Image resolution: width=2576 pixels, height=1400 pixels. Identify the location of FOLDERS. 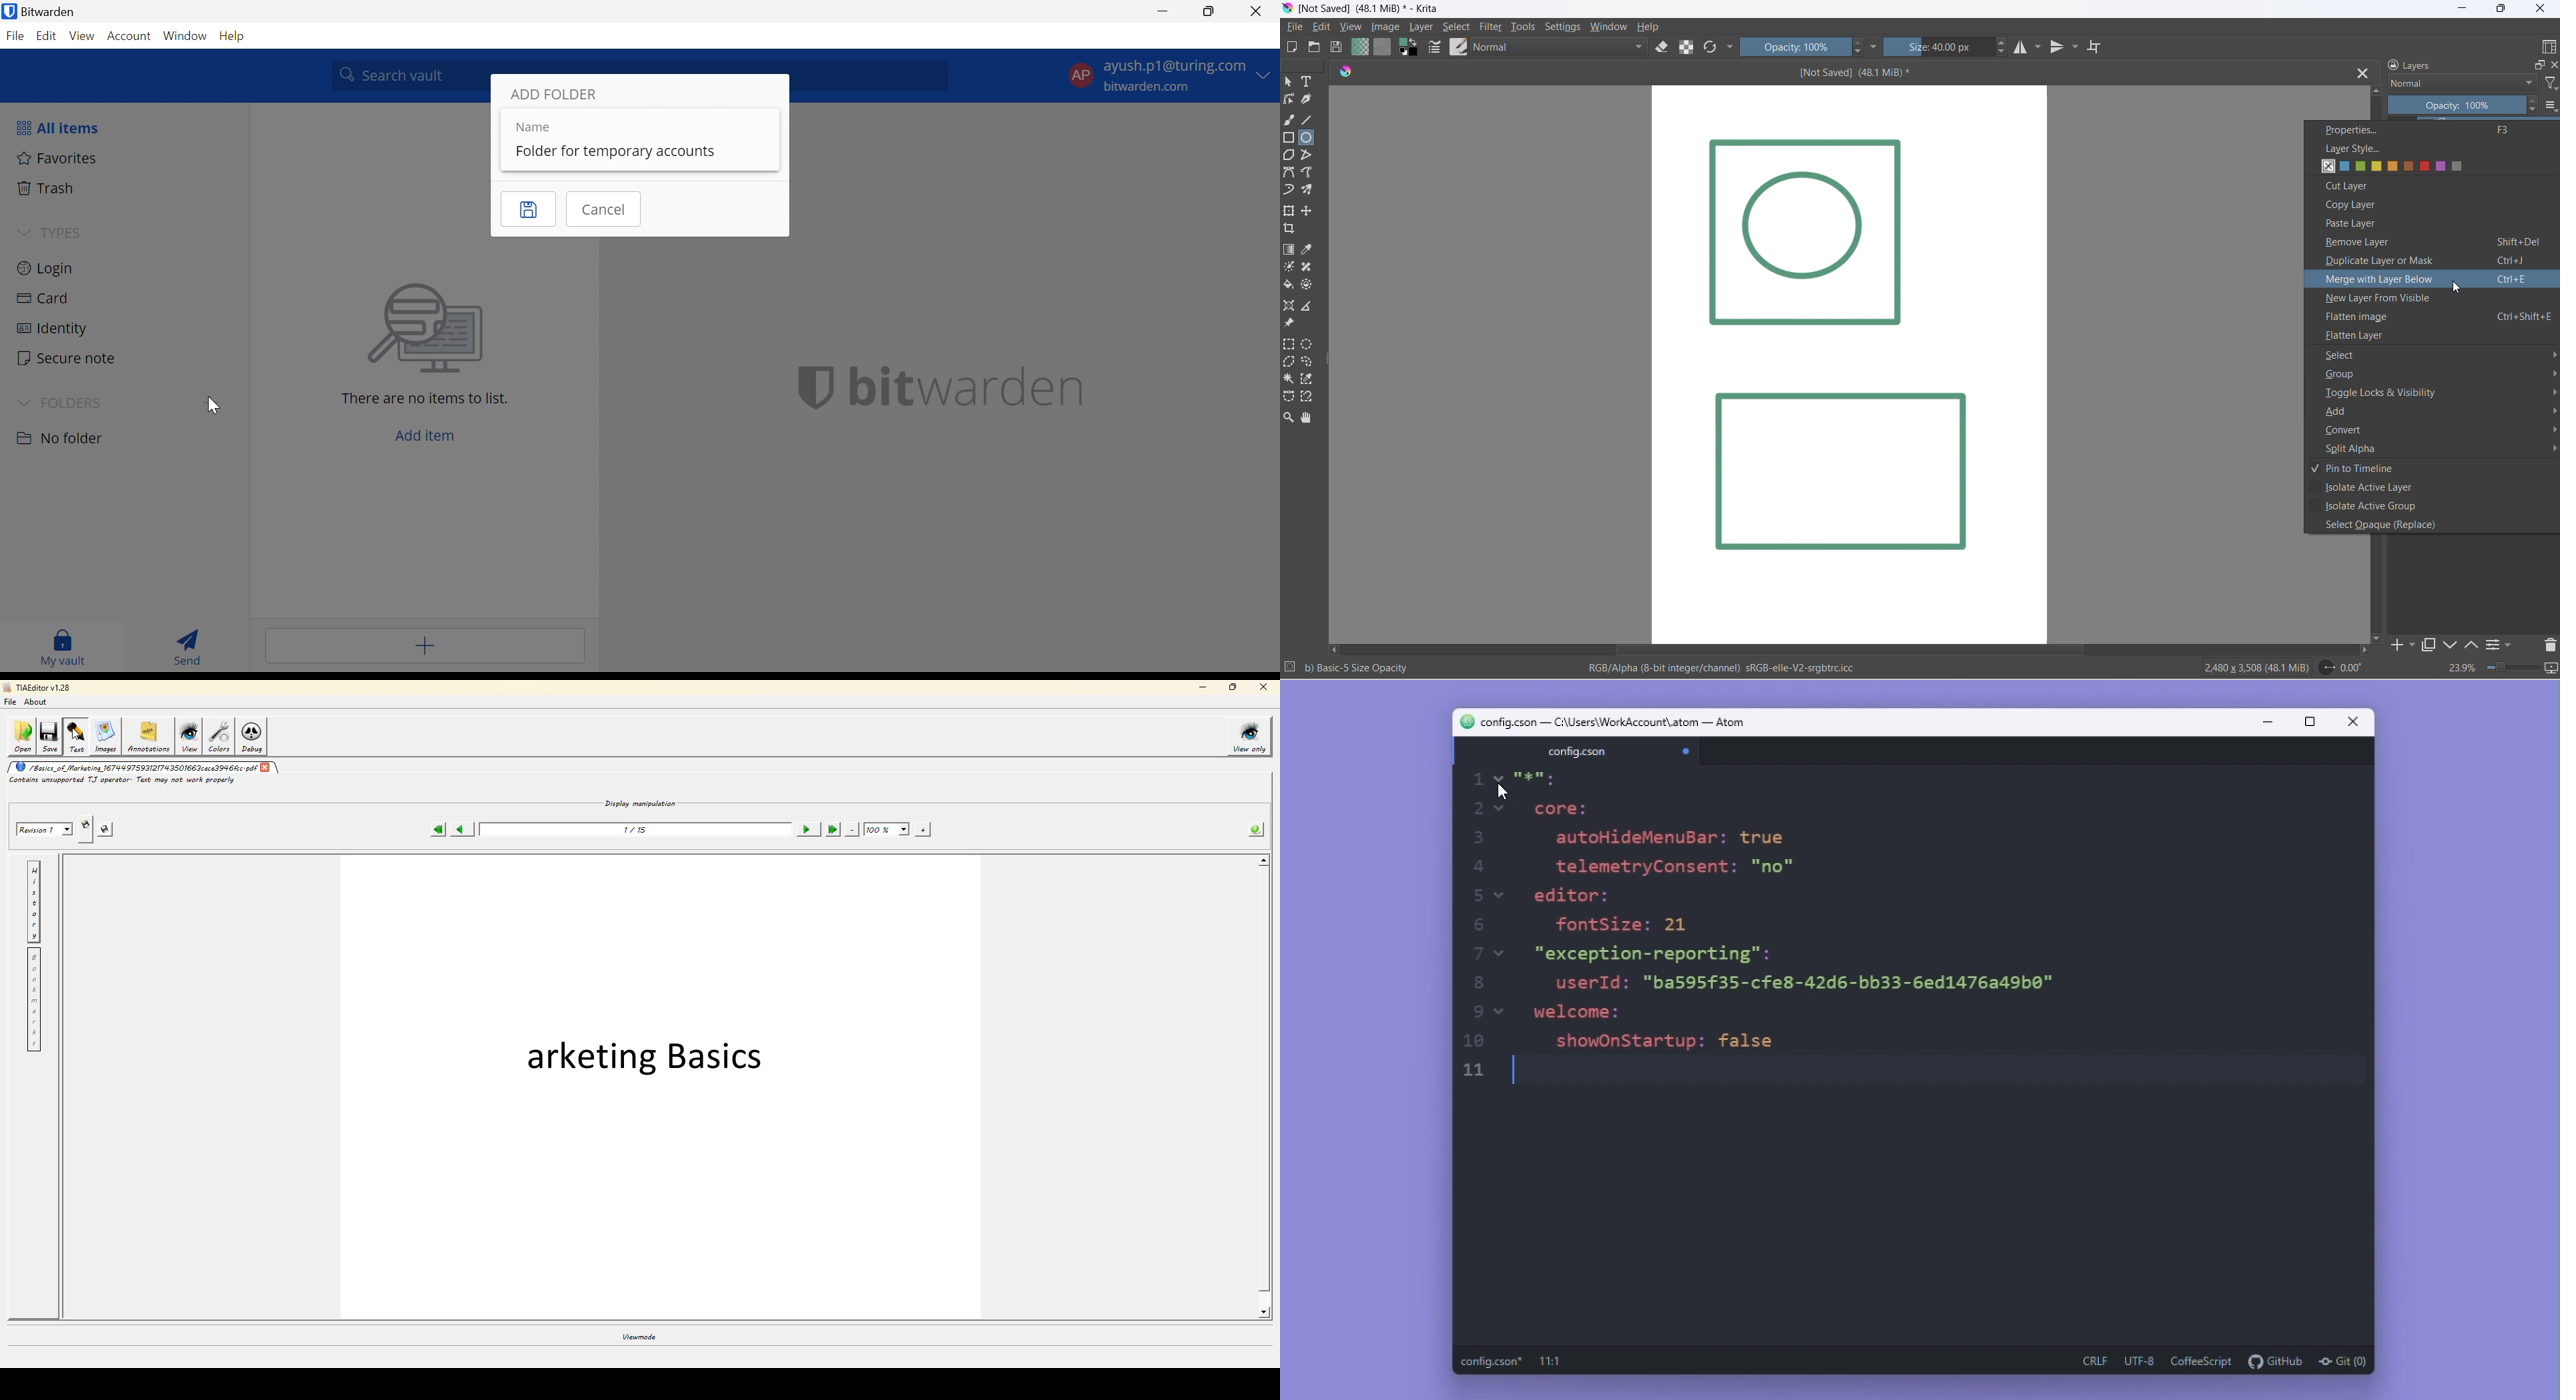
(73, 403).